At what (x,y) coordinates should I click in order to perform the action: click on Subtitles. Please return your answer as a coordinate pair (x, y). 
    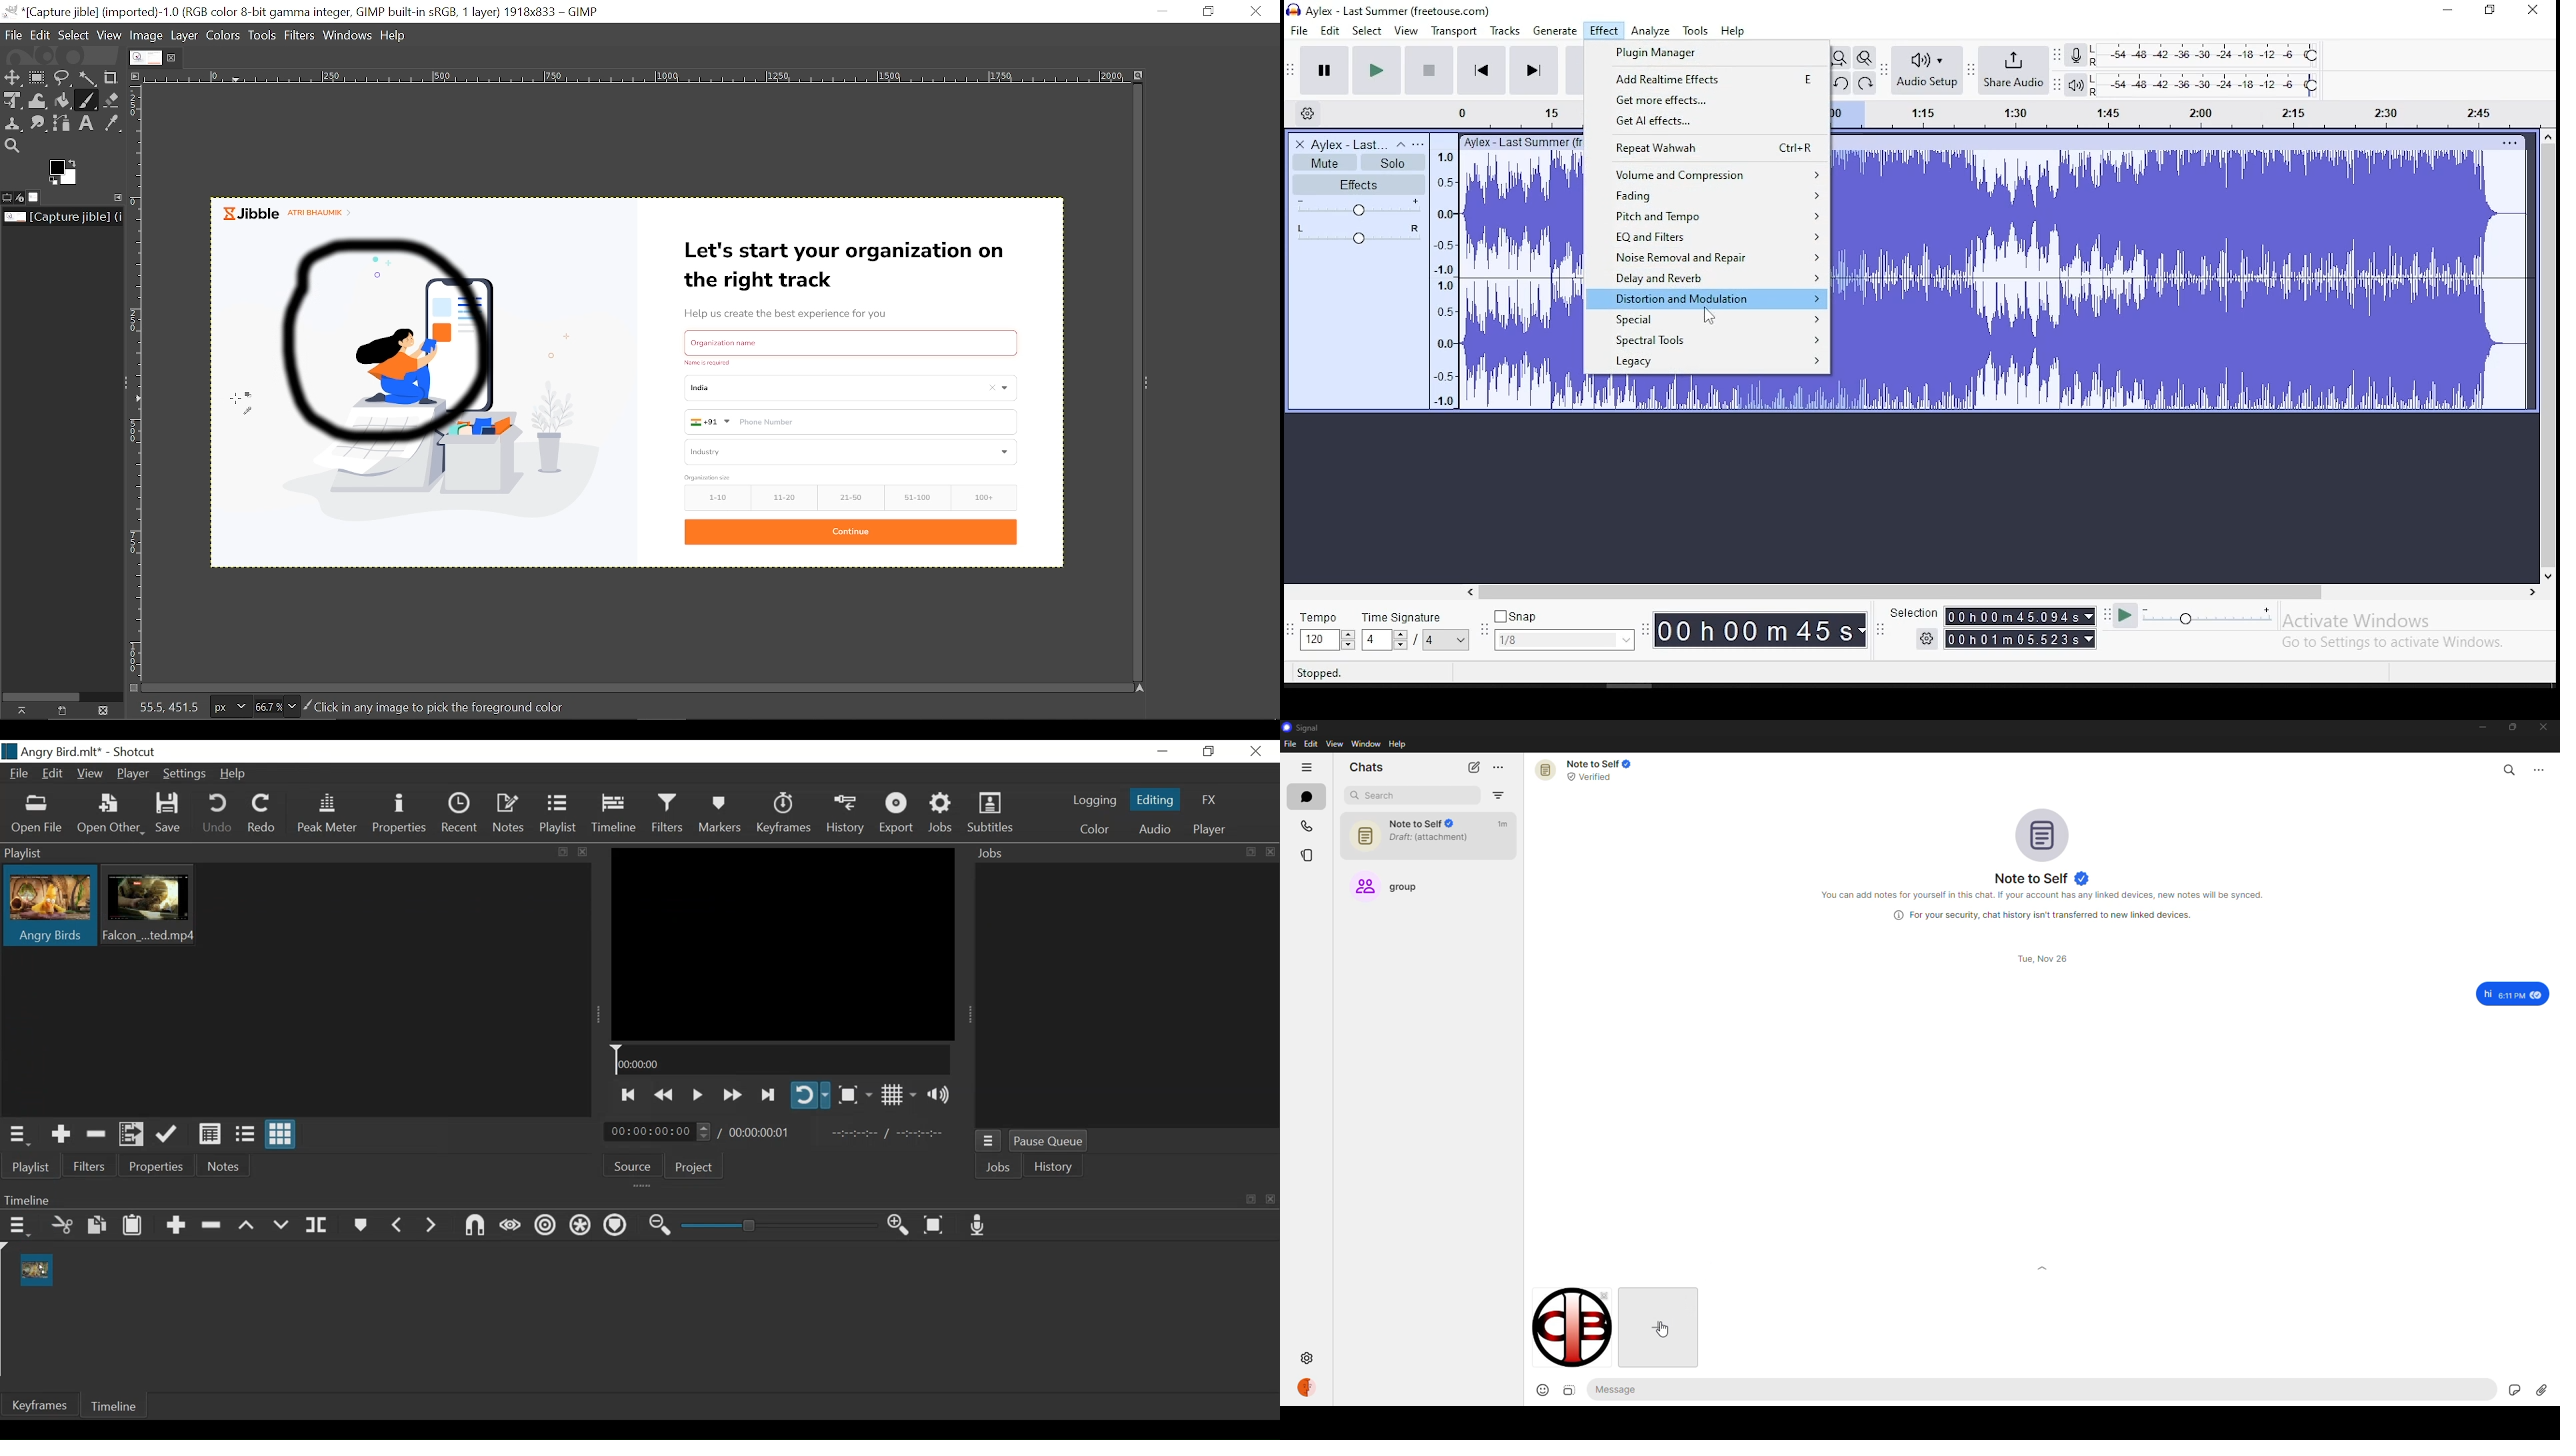
    Looking at the image, I should click on (991, 814).